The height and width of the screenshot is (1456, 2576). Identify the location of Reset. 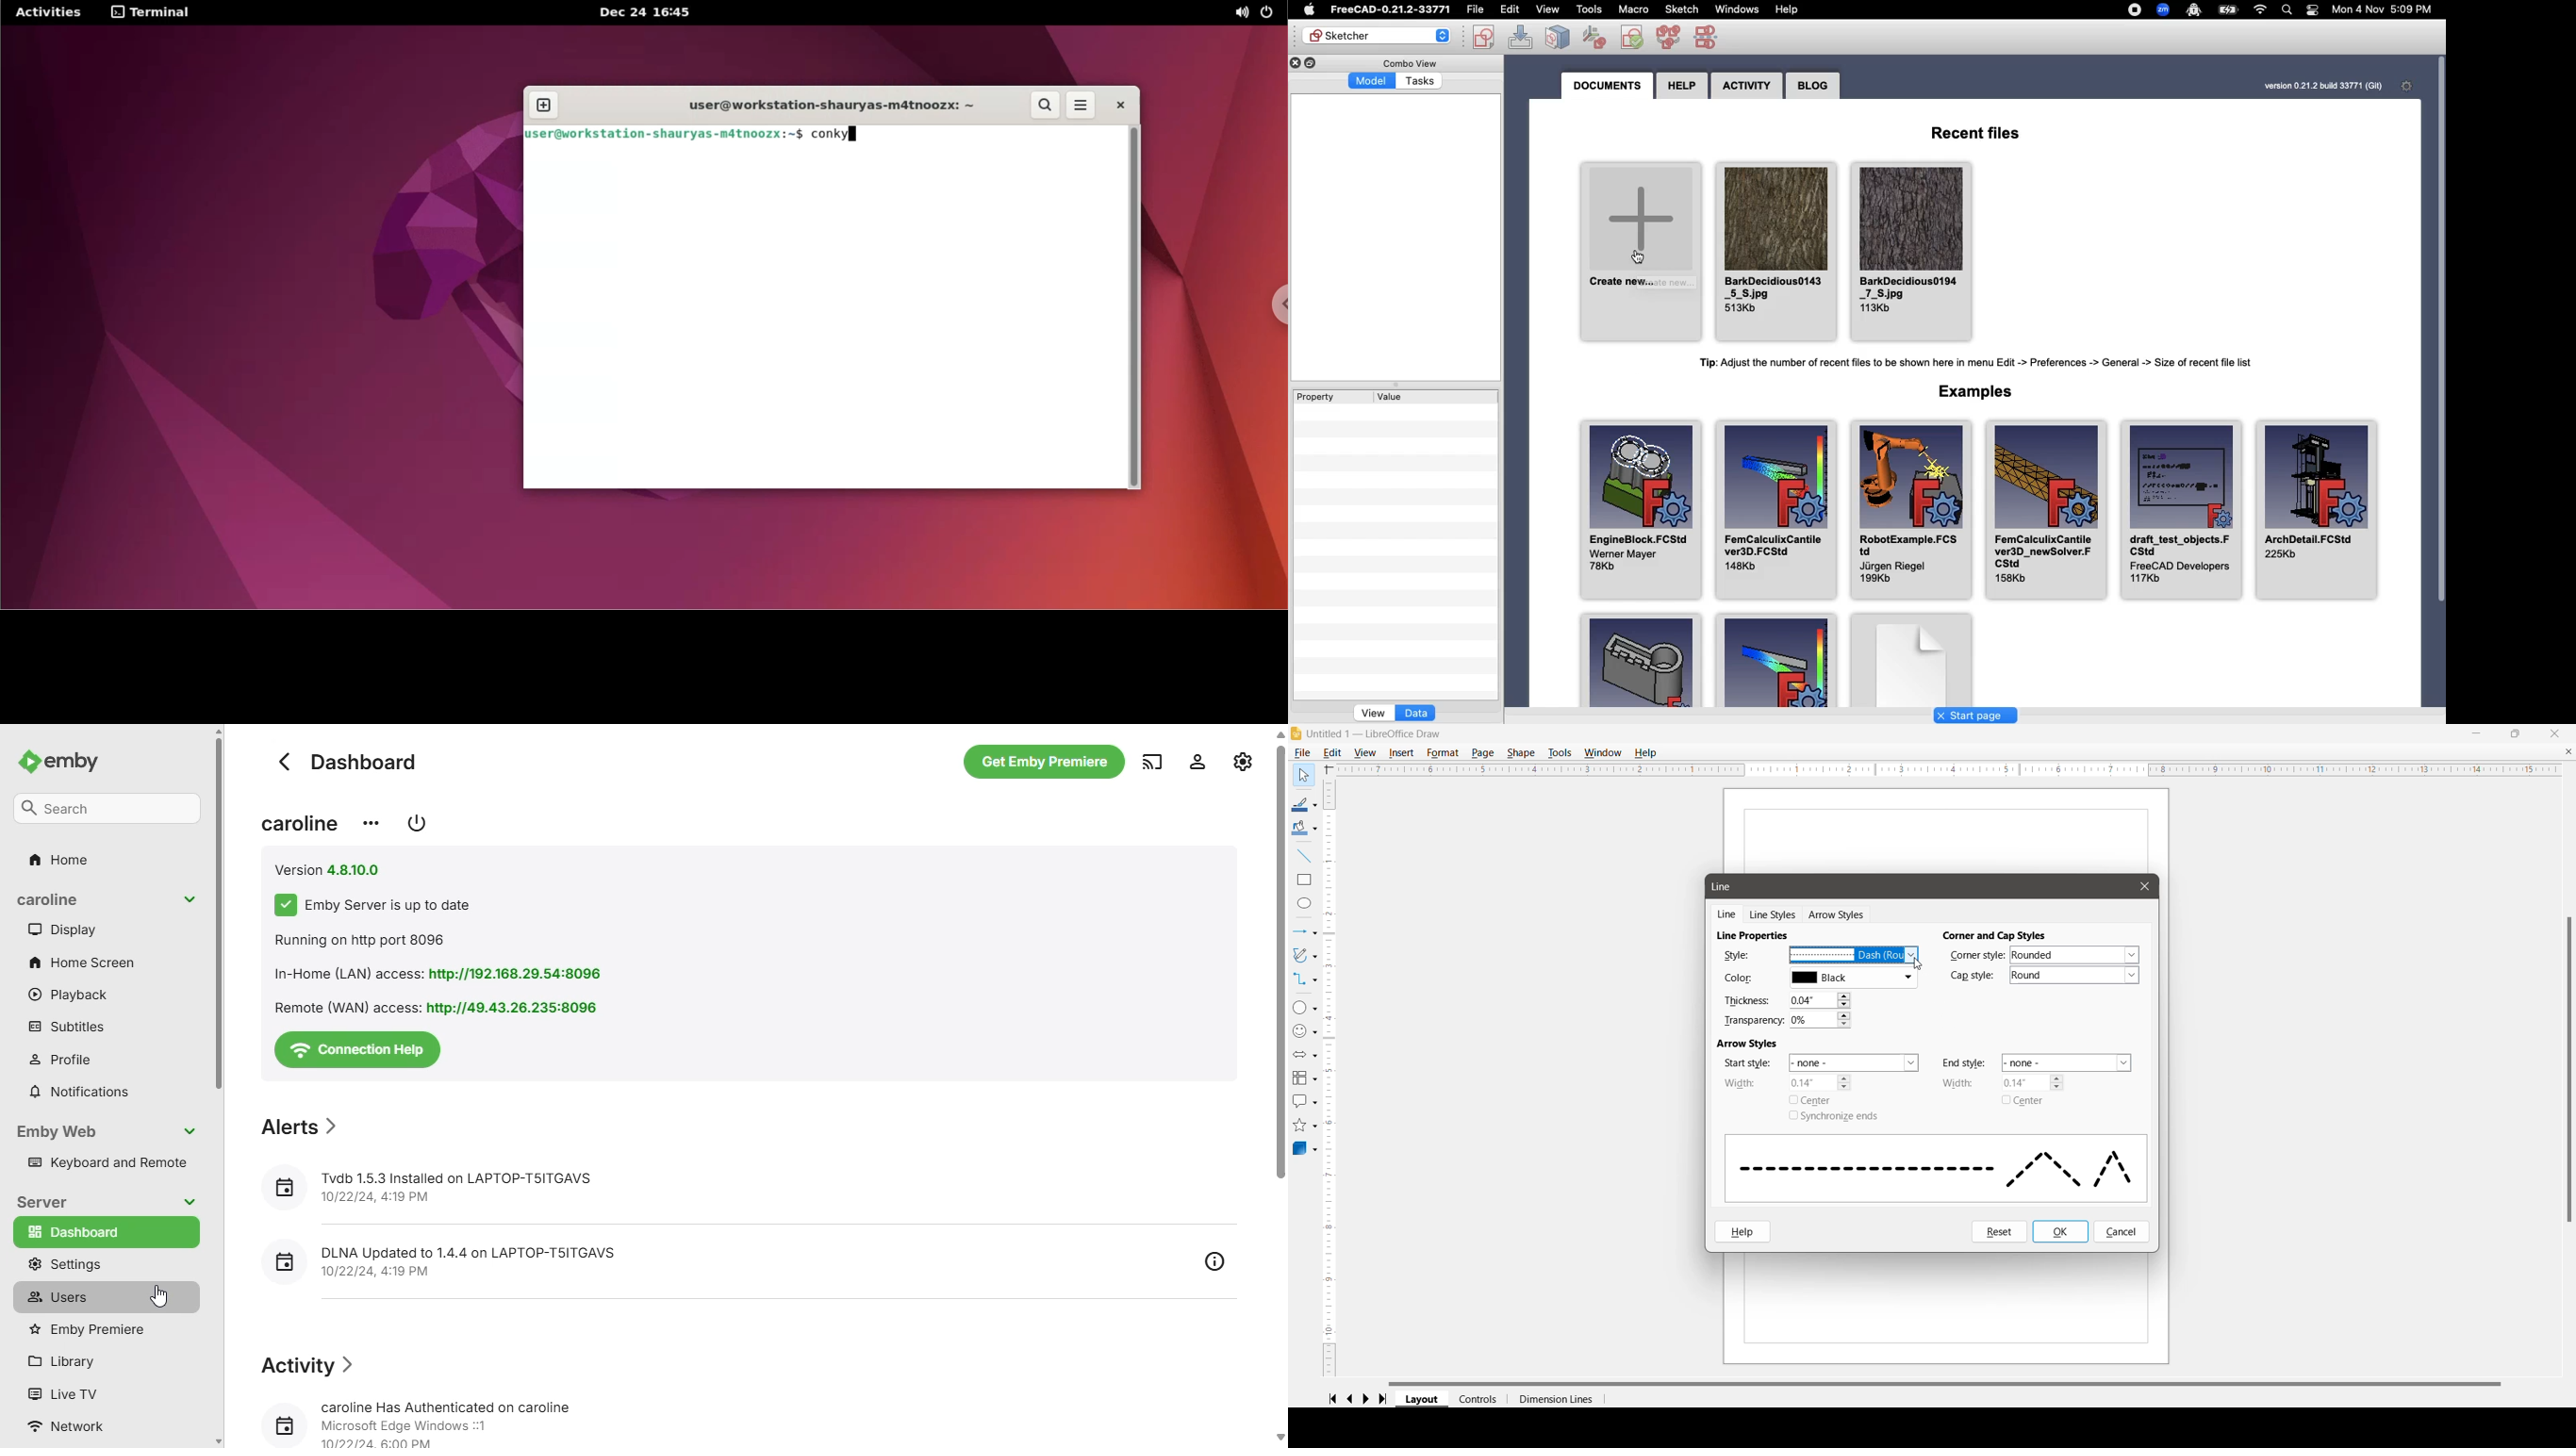
(1999, 1232).